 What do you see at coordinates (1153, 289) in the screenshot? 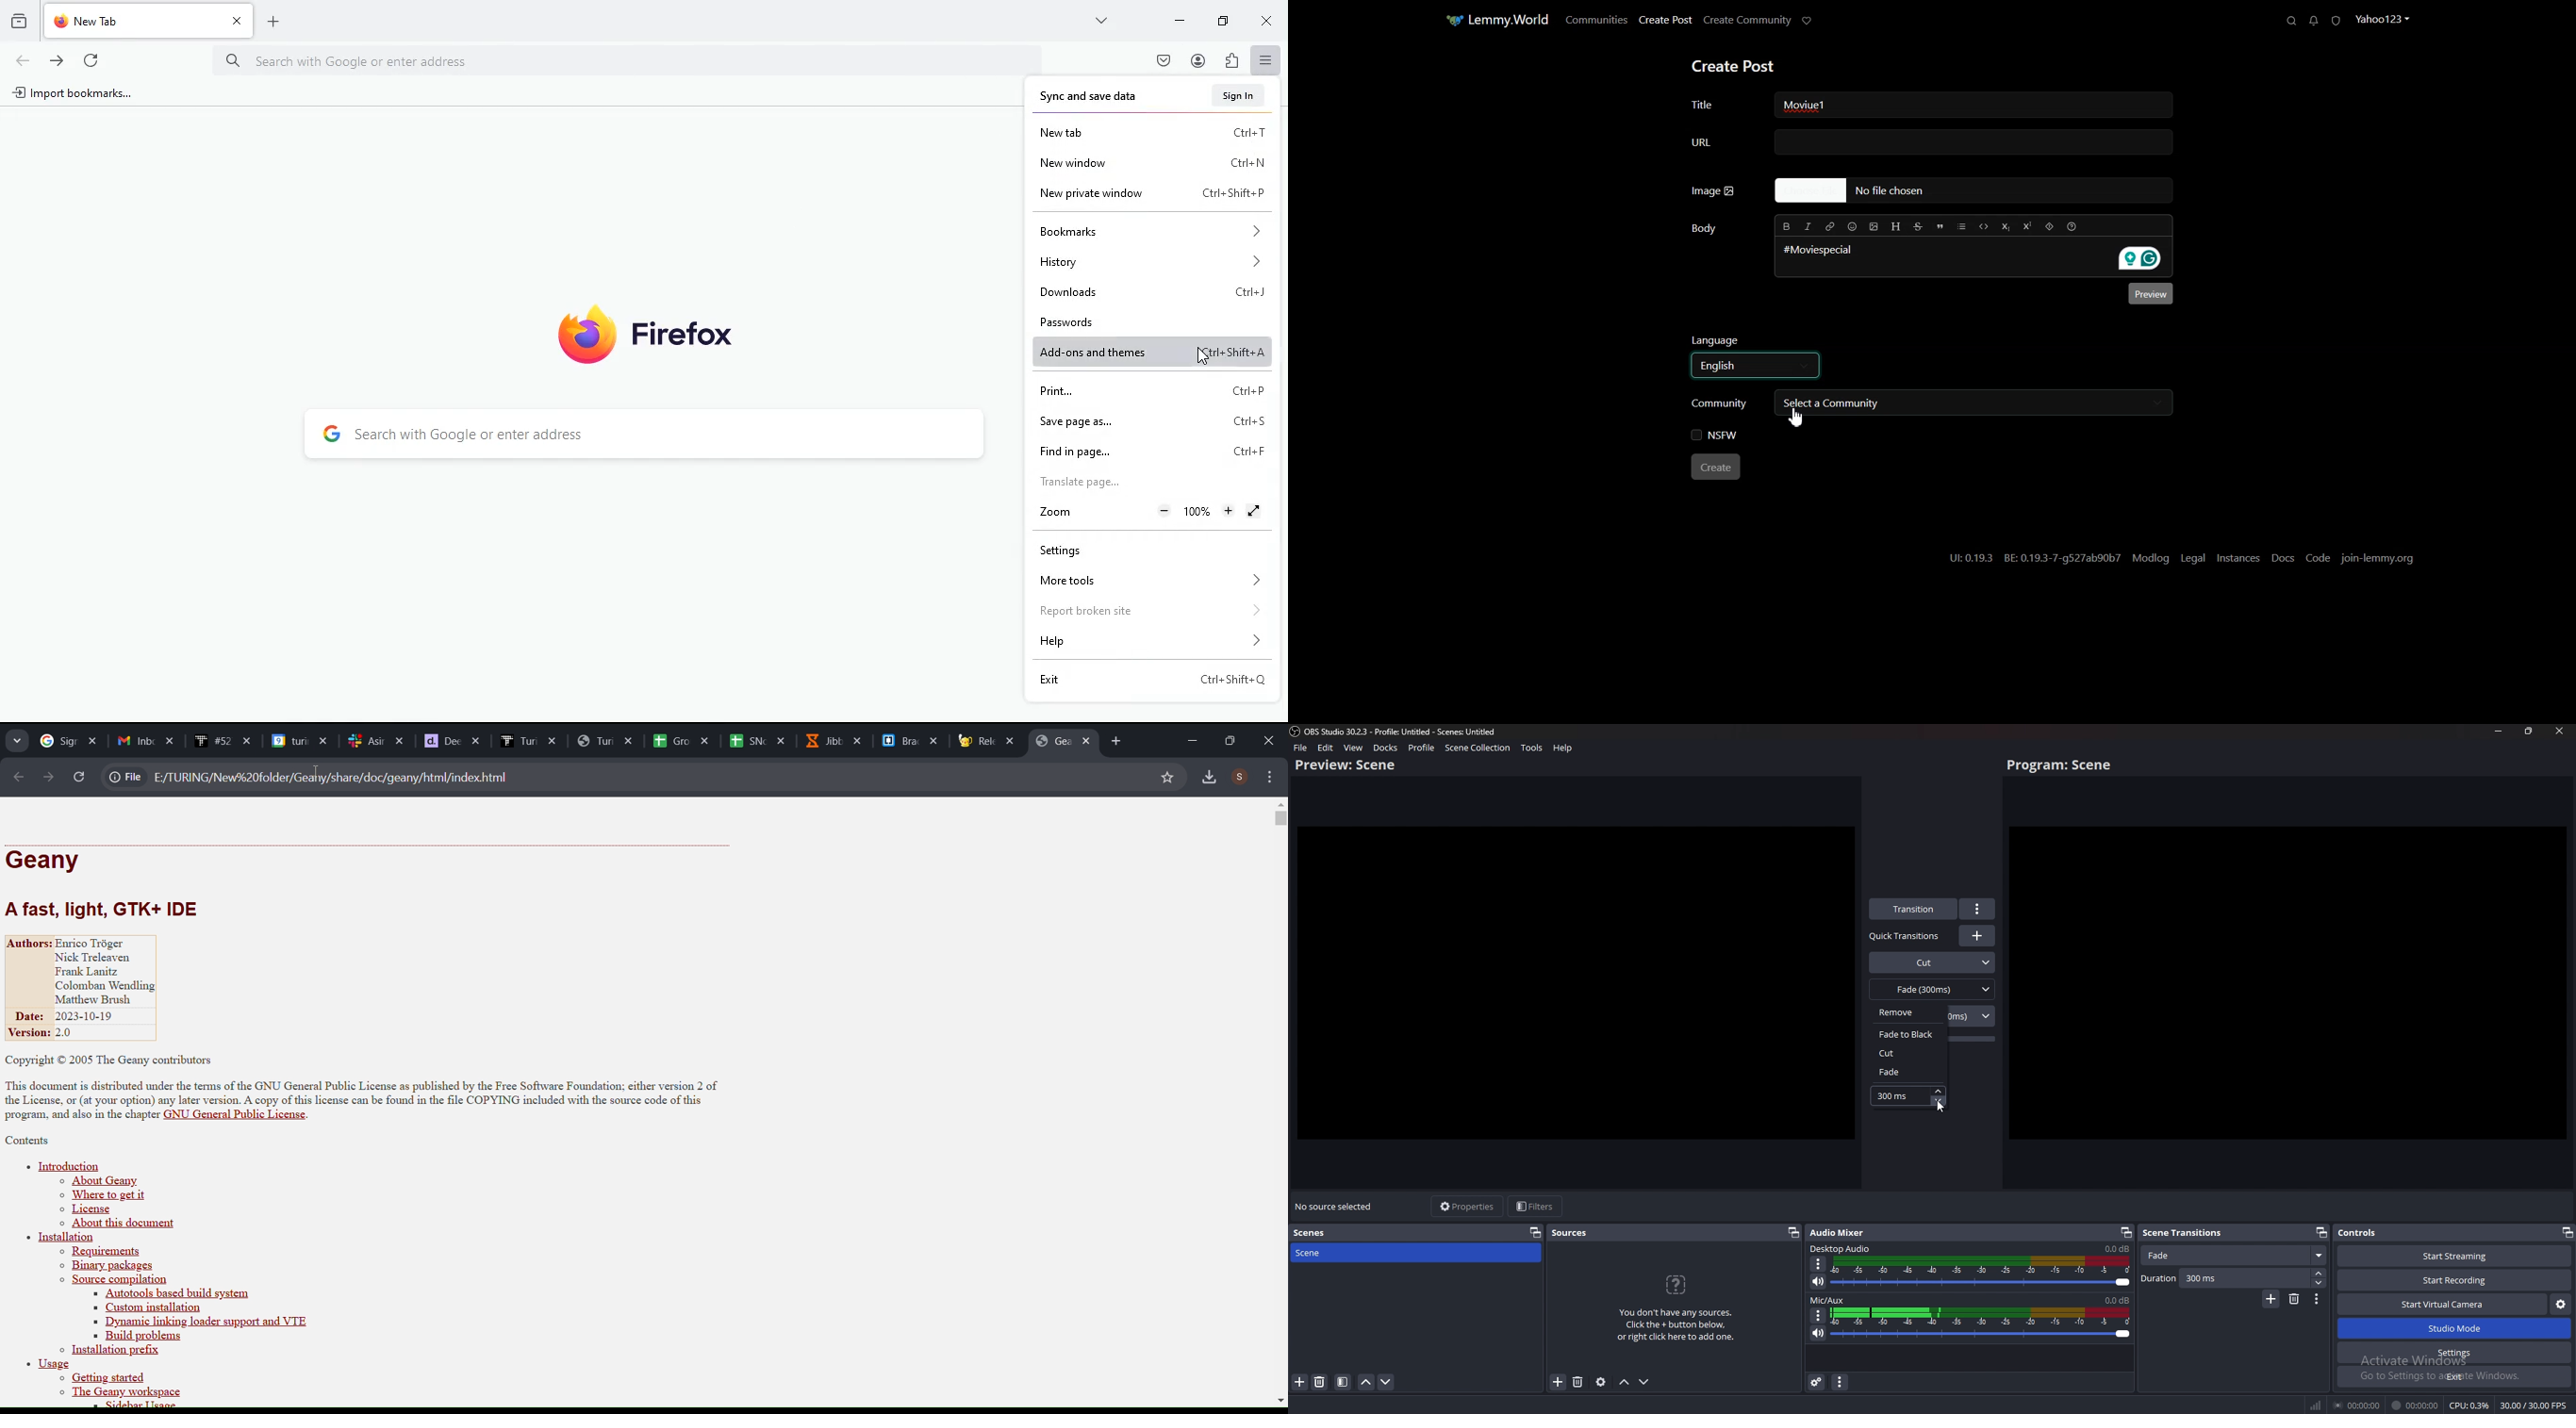
I see `downloads` at bounding box center [1153, 289].